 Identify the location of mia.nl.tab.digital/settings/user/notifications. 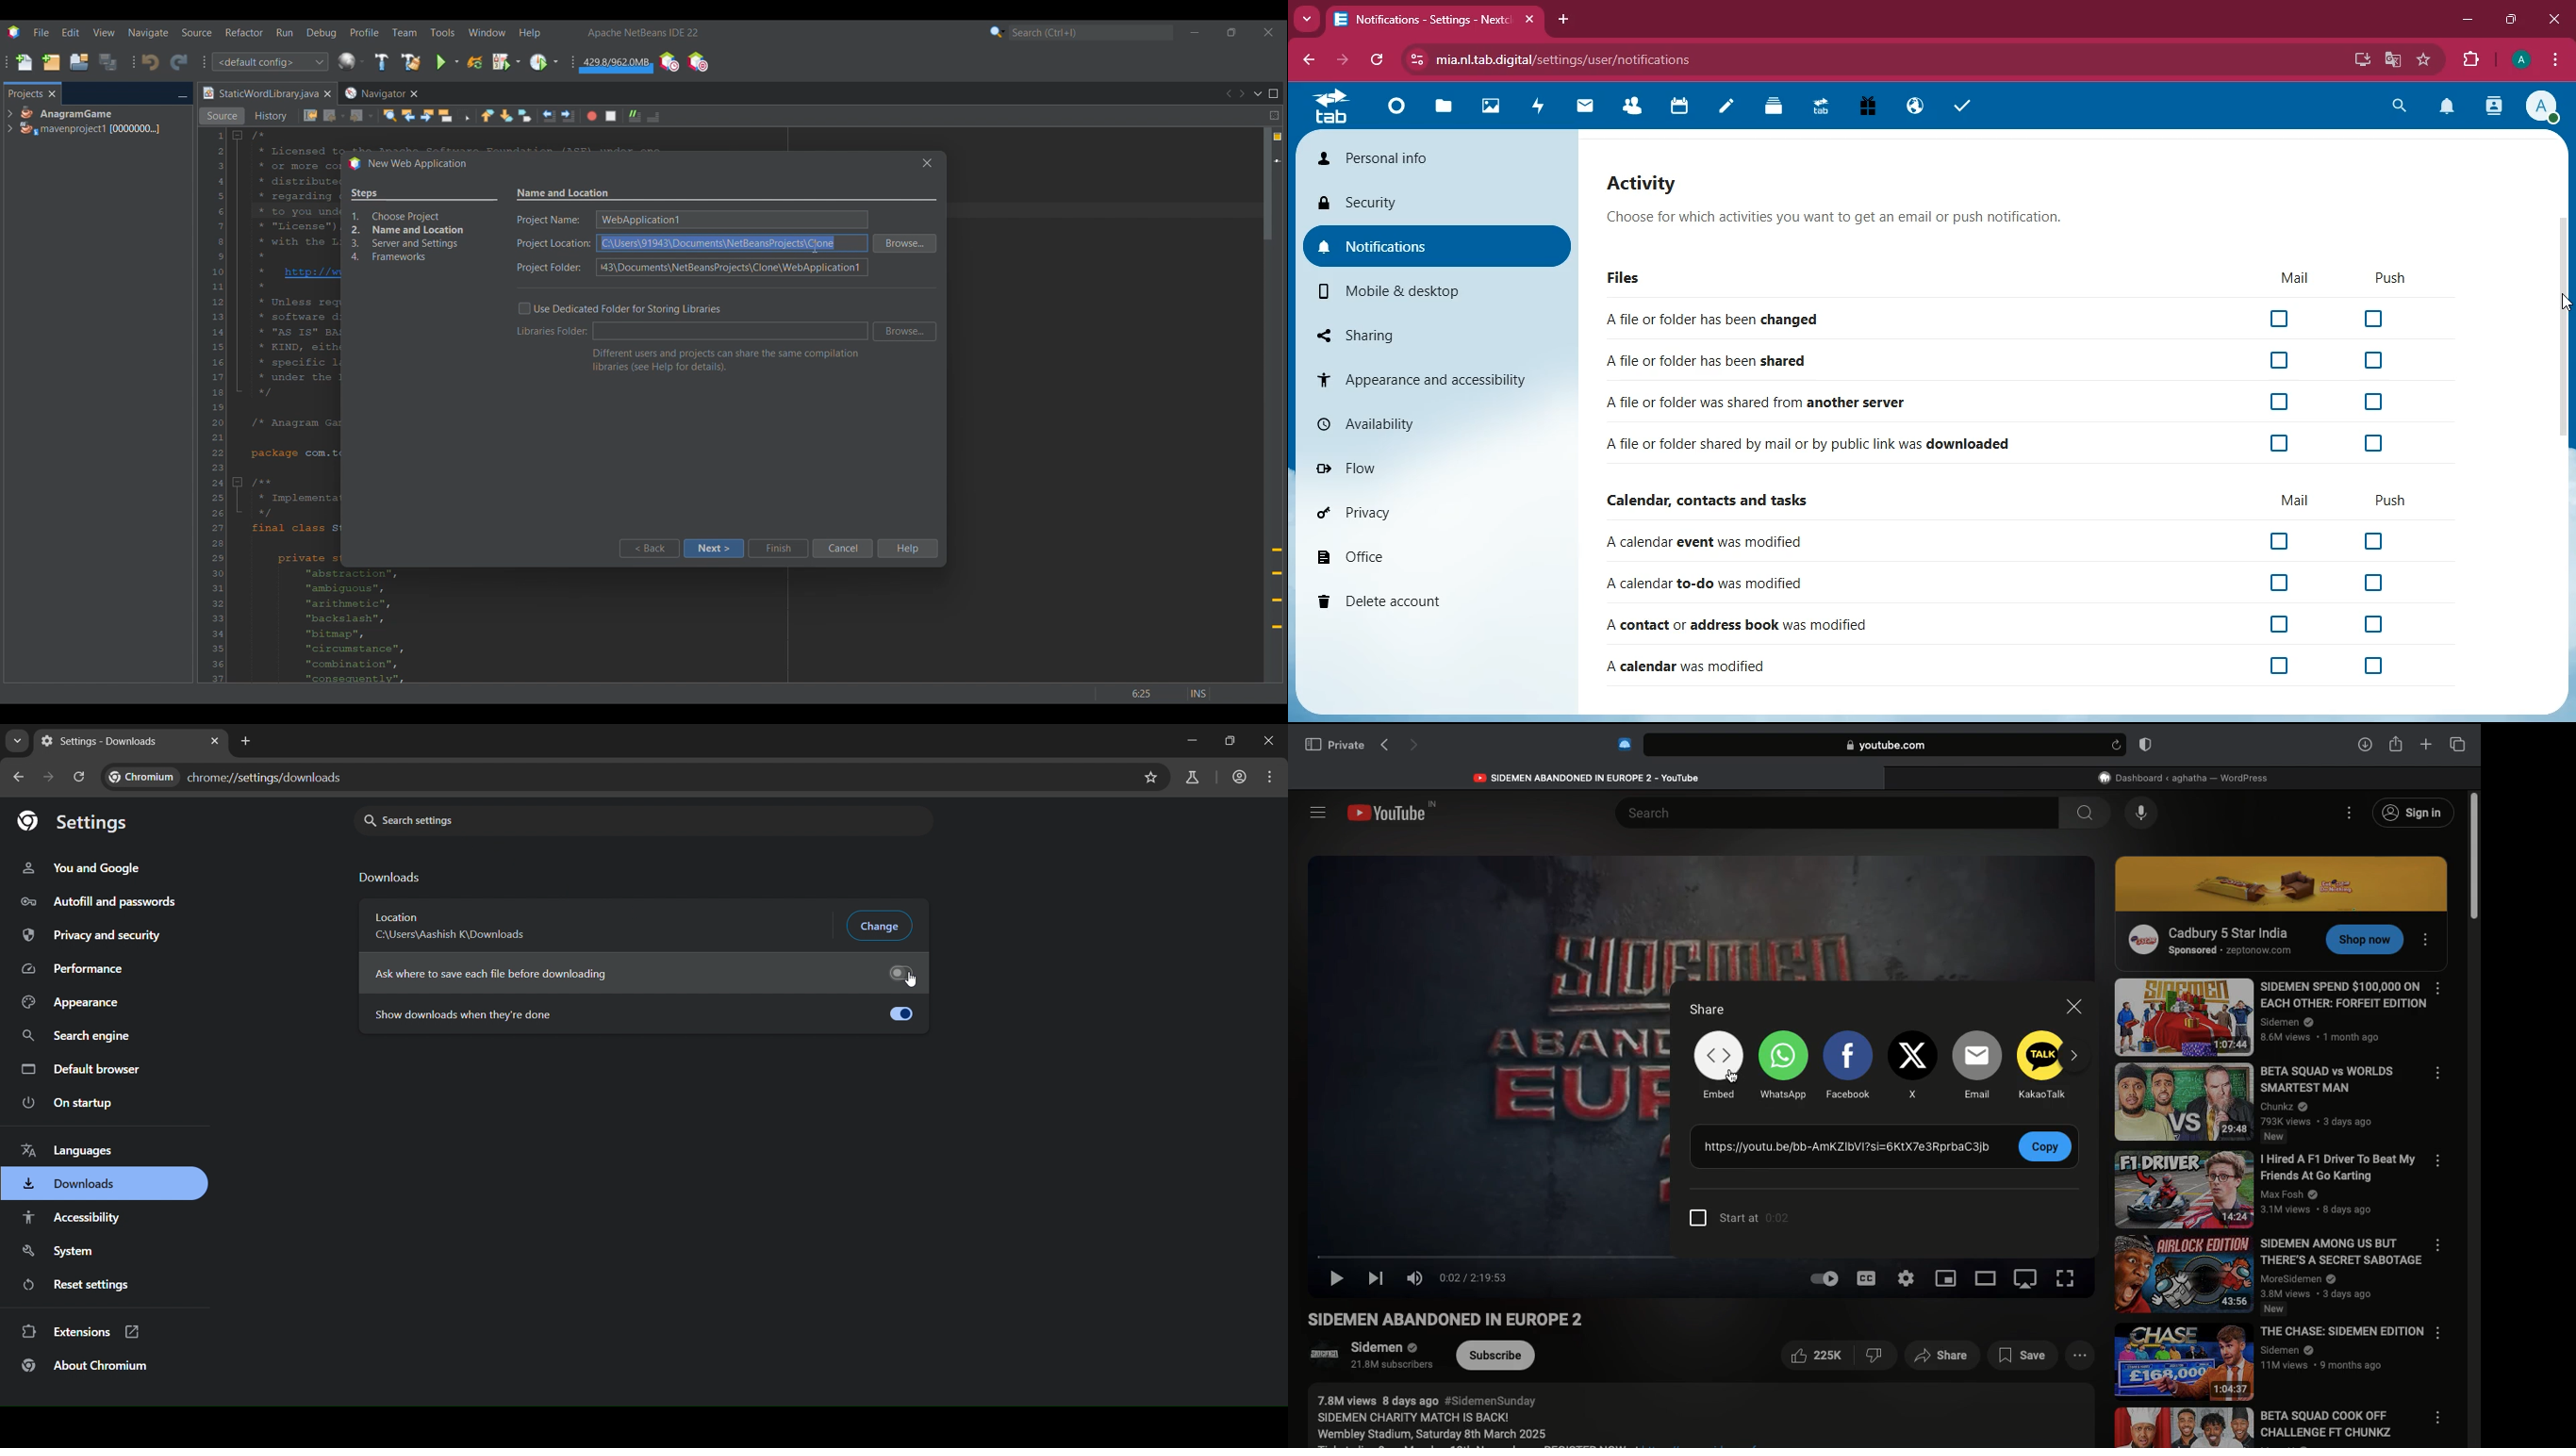
(1567, 61).